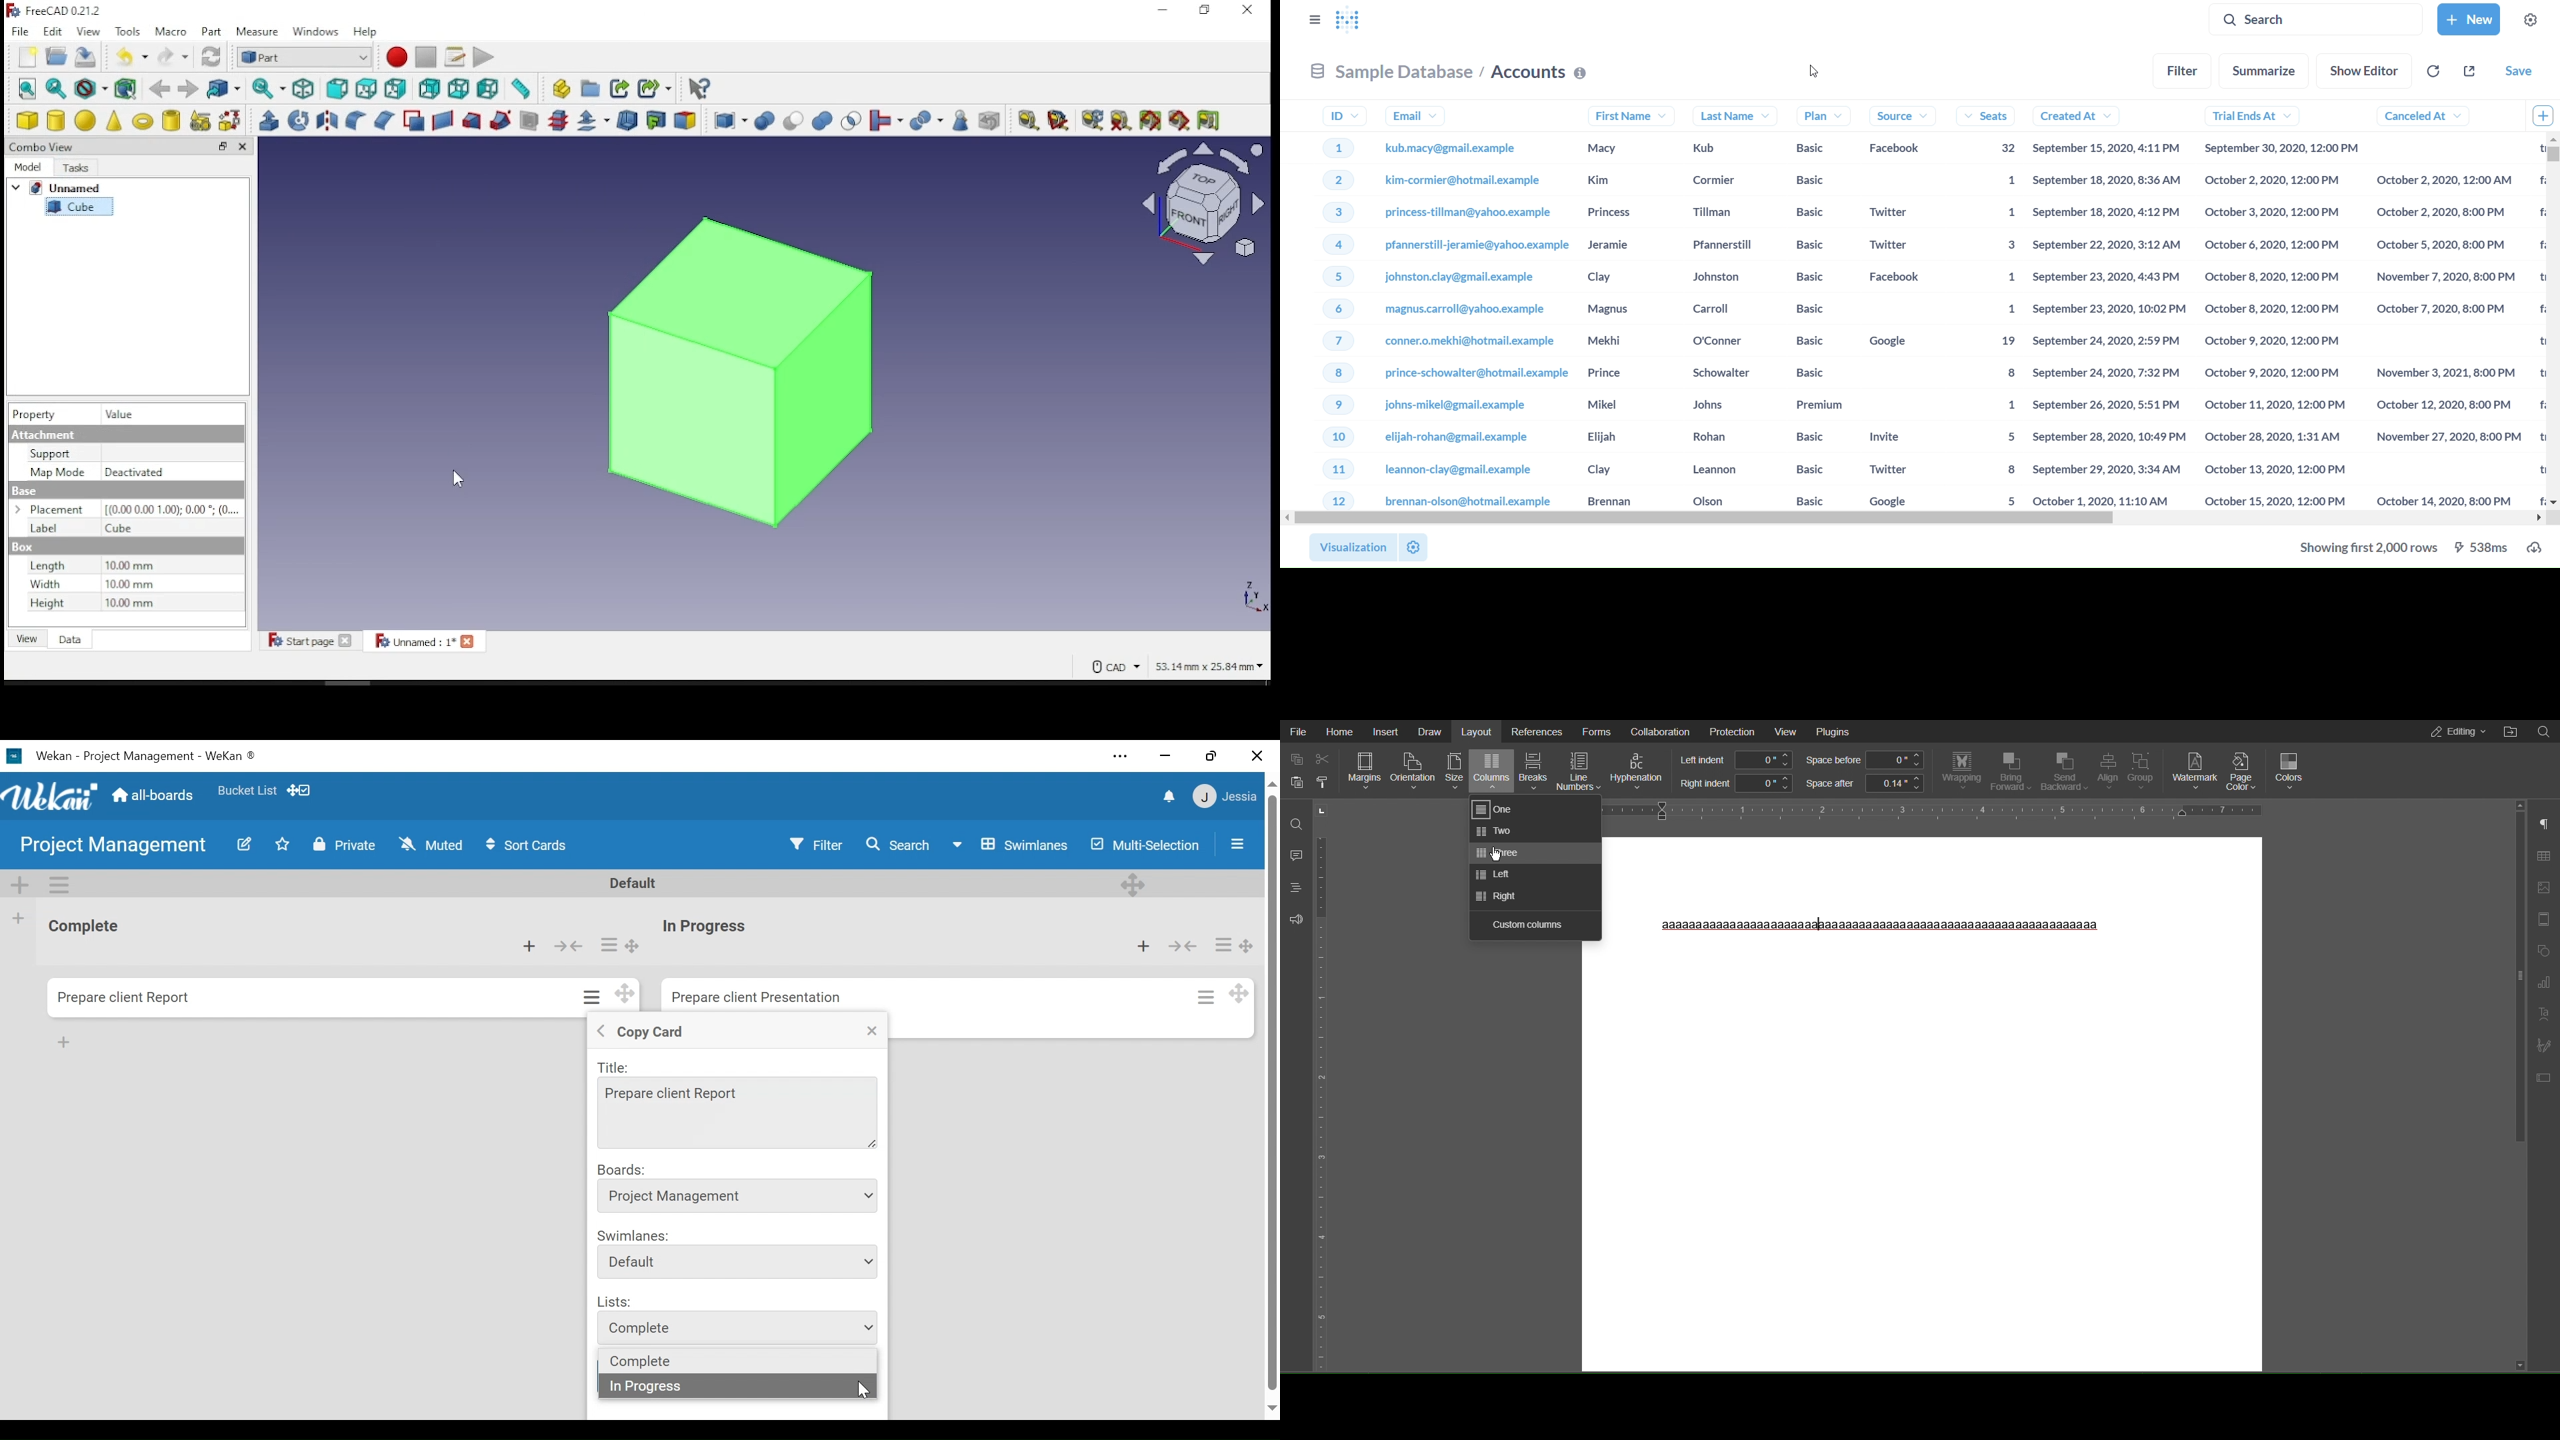 This screenshot has width=2576, height=1456. I want to click on List dropdown options, so click(729, 1360).